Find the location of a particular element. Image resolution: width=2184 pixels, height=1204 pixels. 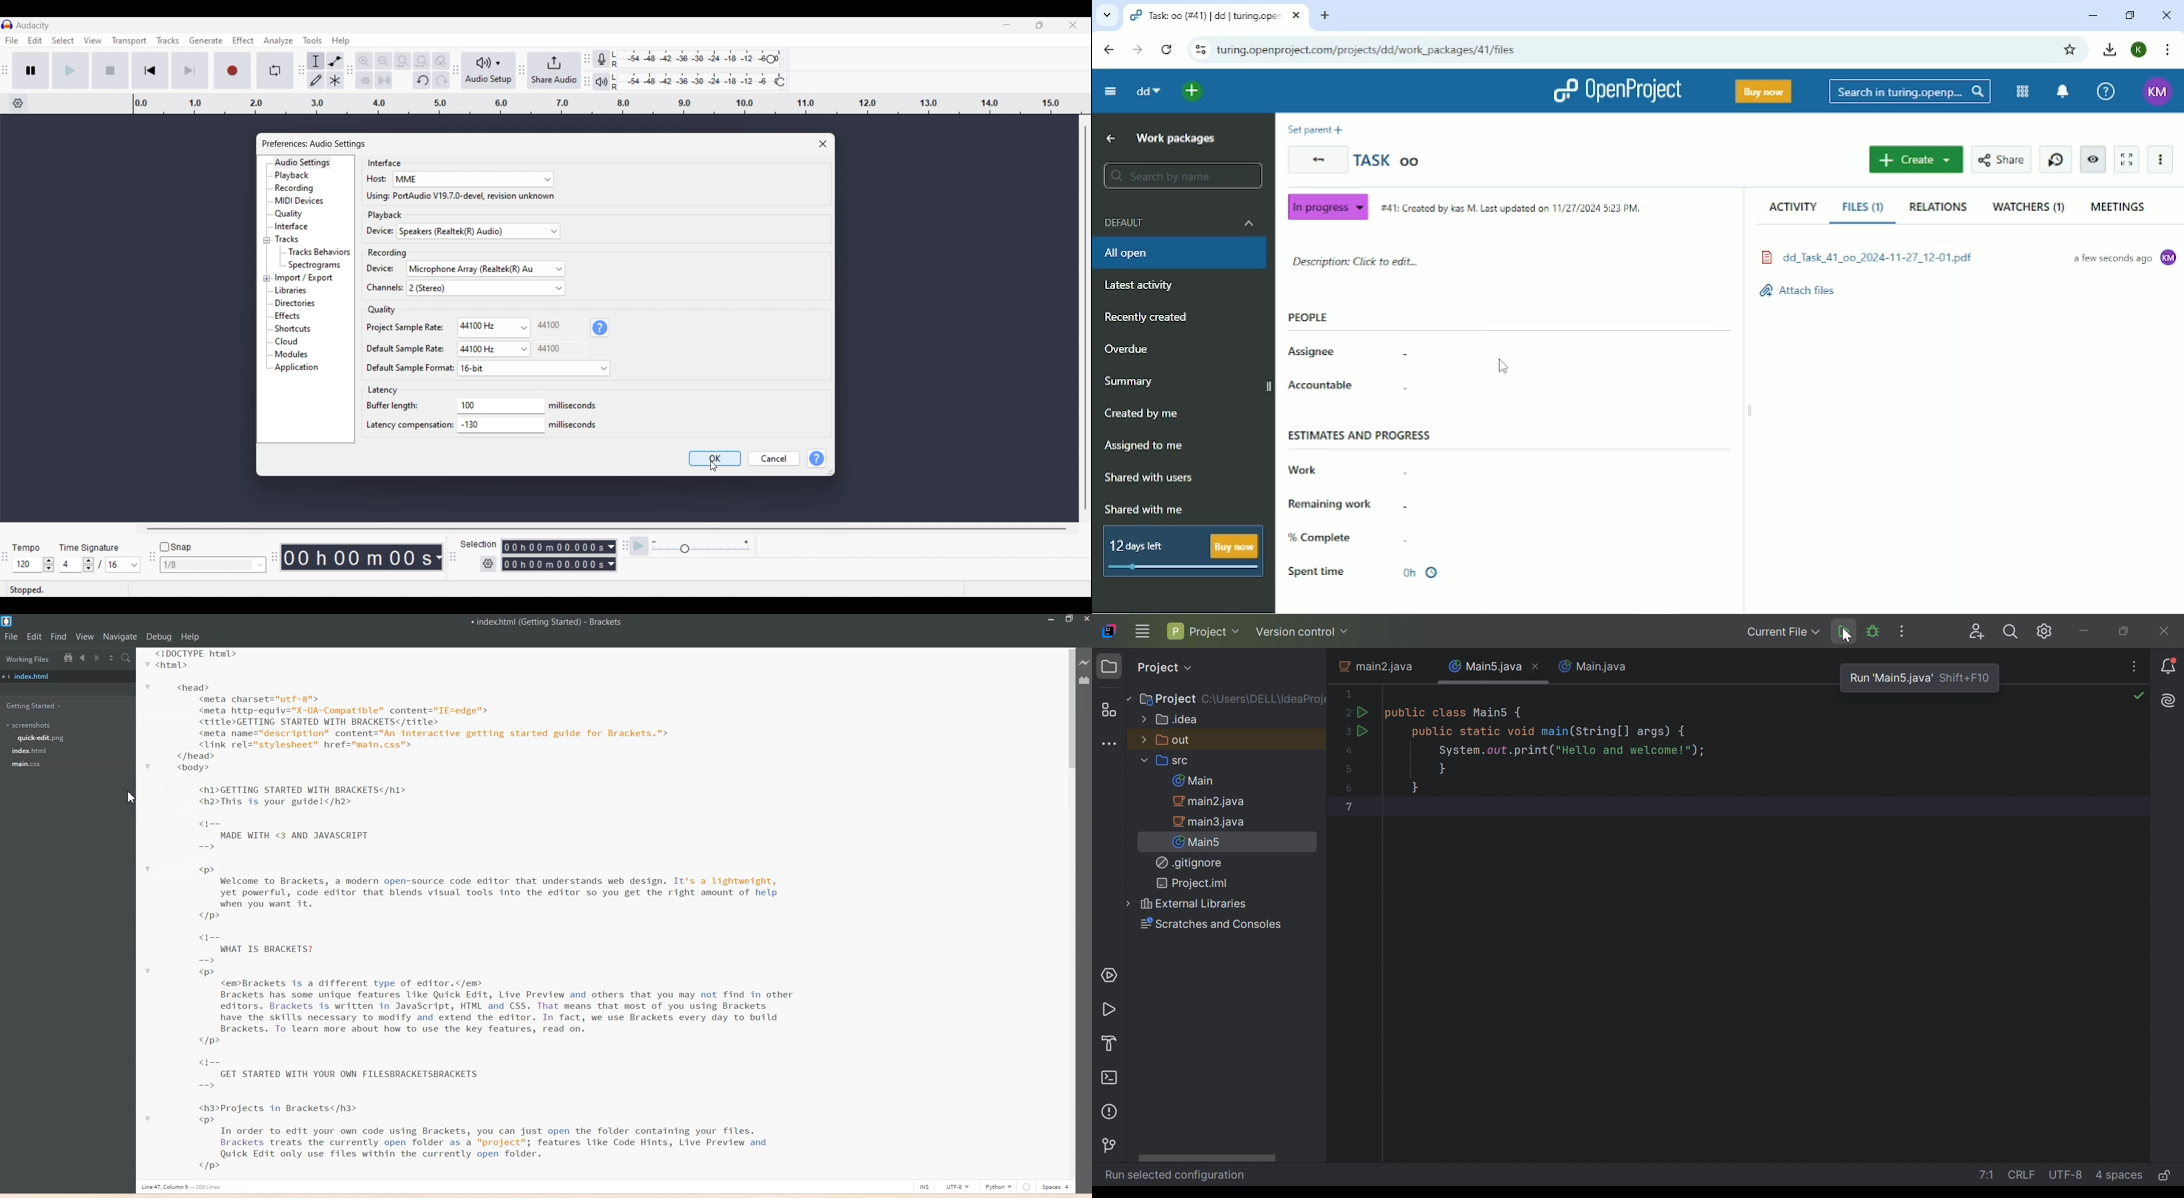

| Latency is located at coordinates (385, 391).